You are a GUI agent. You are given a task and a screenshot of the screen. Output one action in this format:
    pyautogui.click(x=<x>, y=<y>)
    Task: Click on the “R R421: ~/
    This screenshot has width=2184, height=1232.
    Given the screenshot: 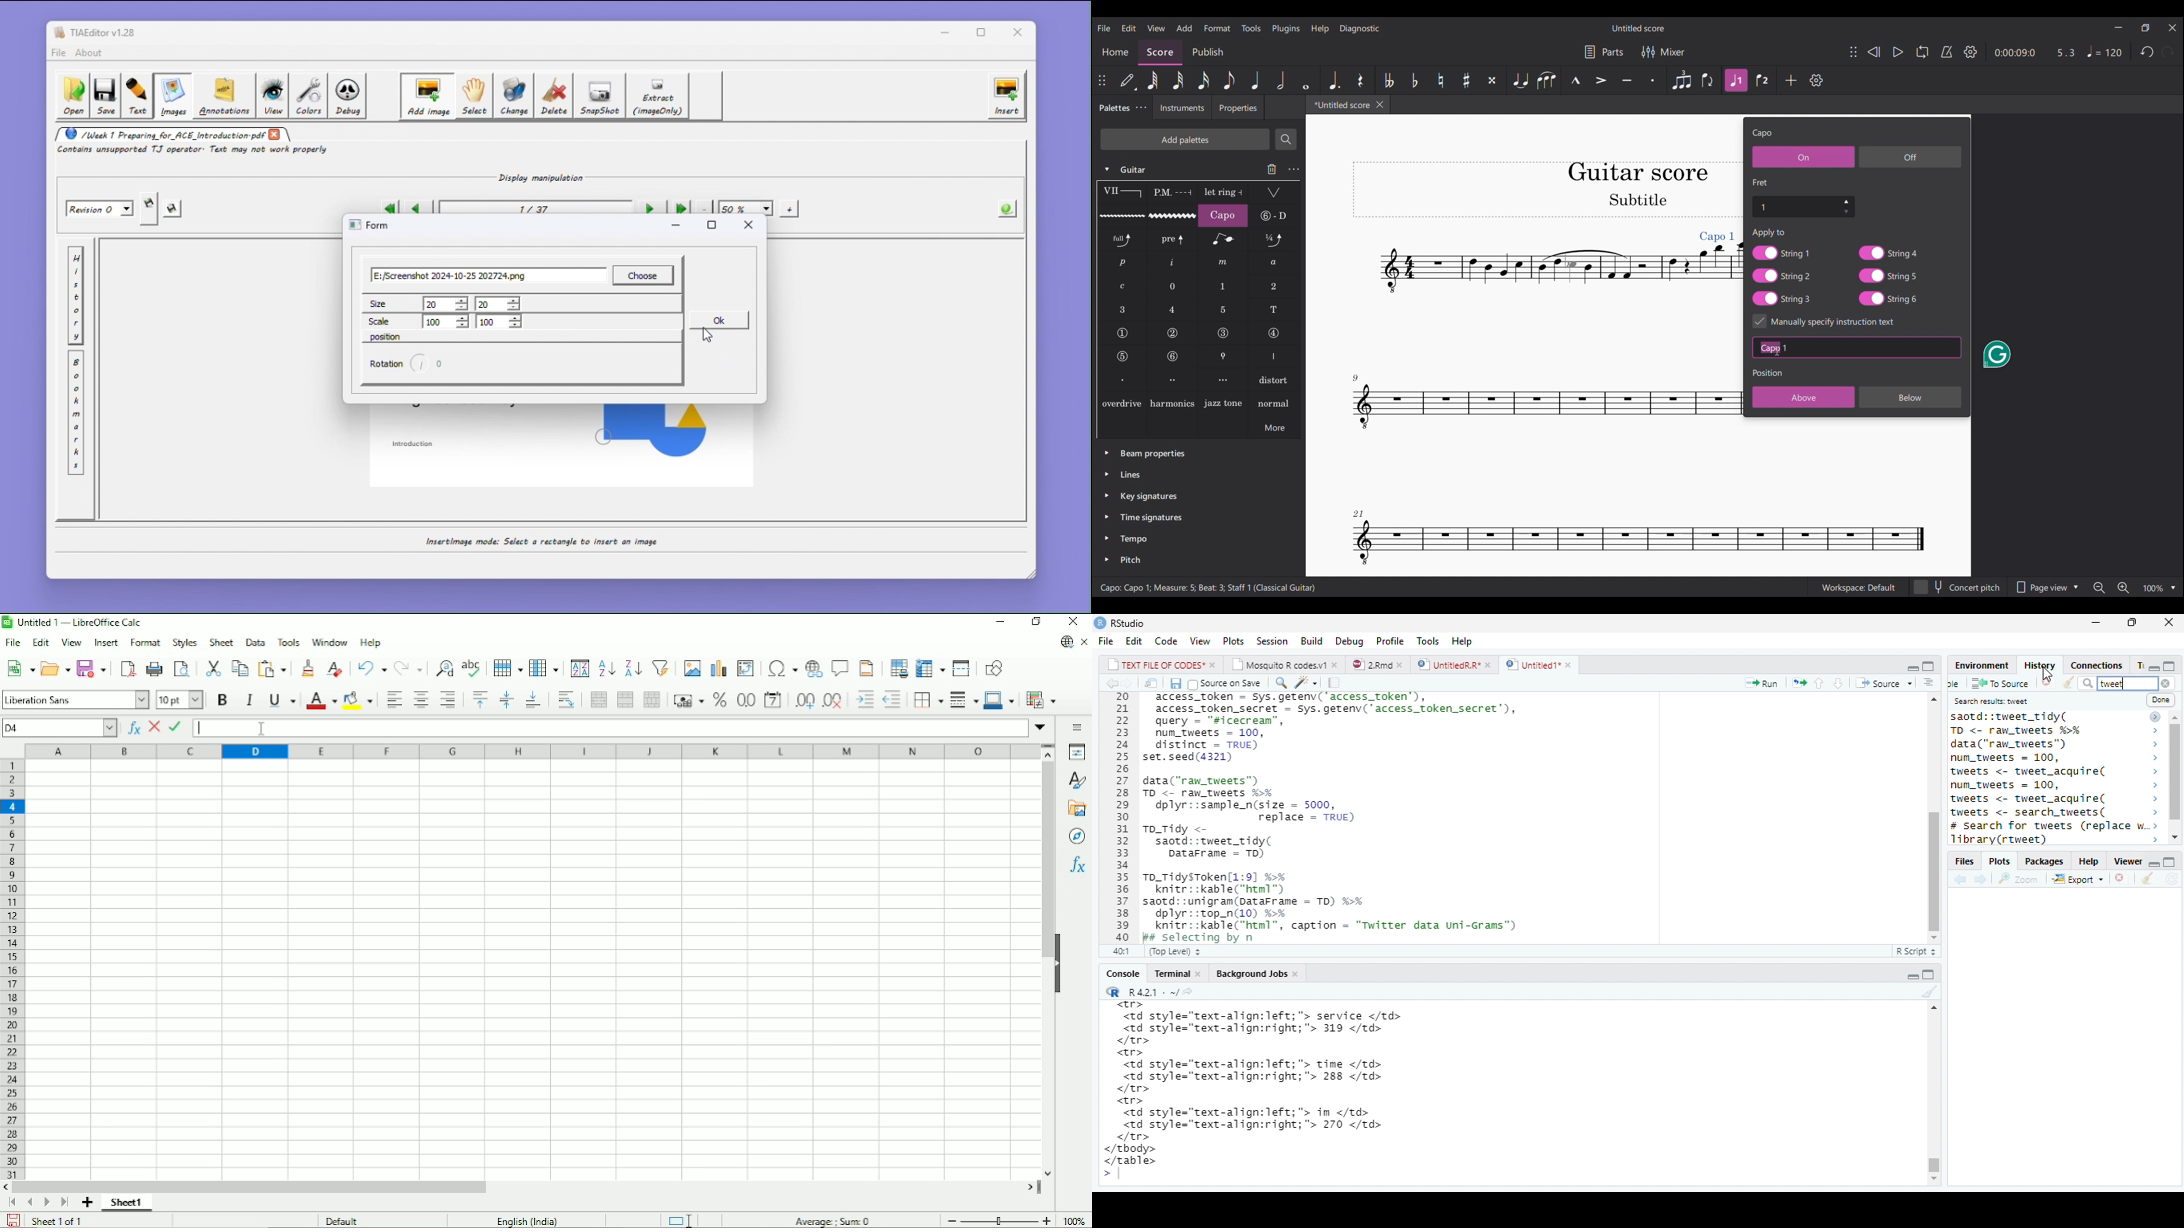 What is the action you would take?
    pyautogui.click(x=1155, y=991)
    